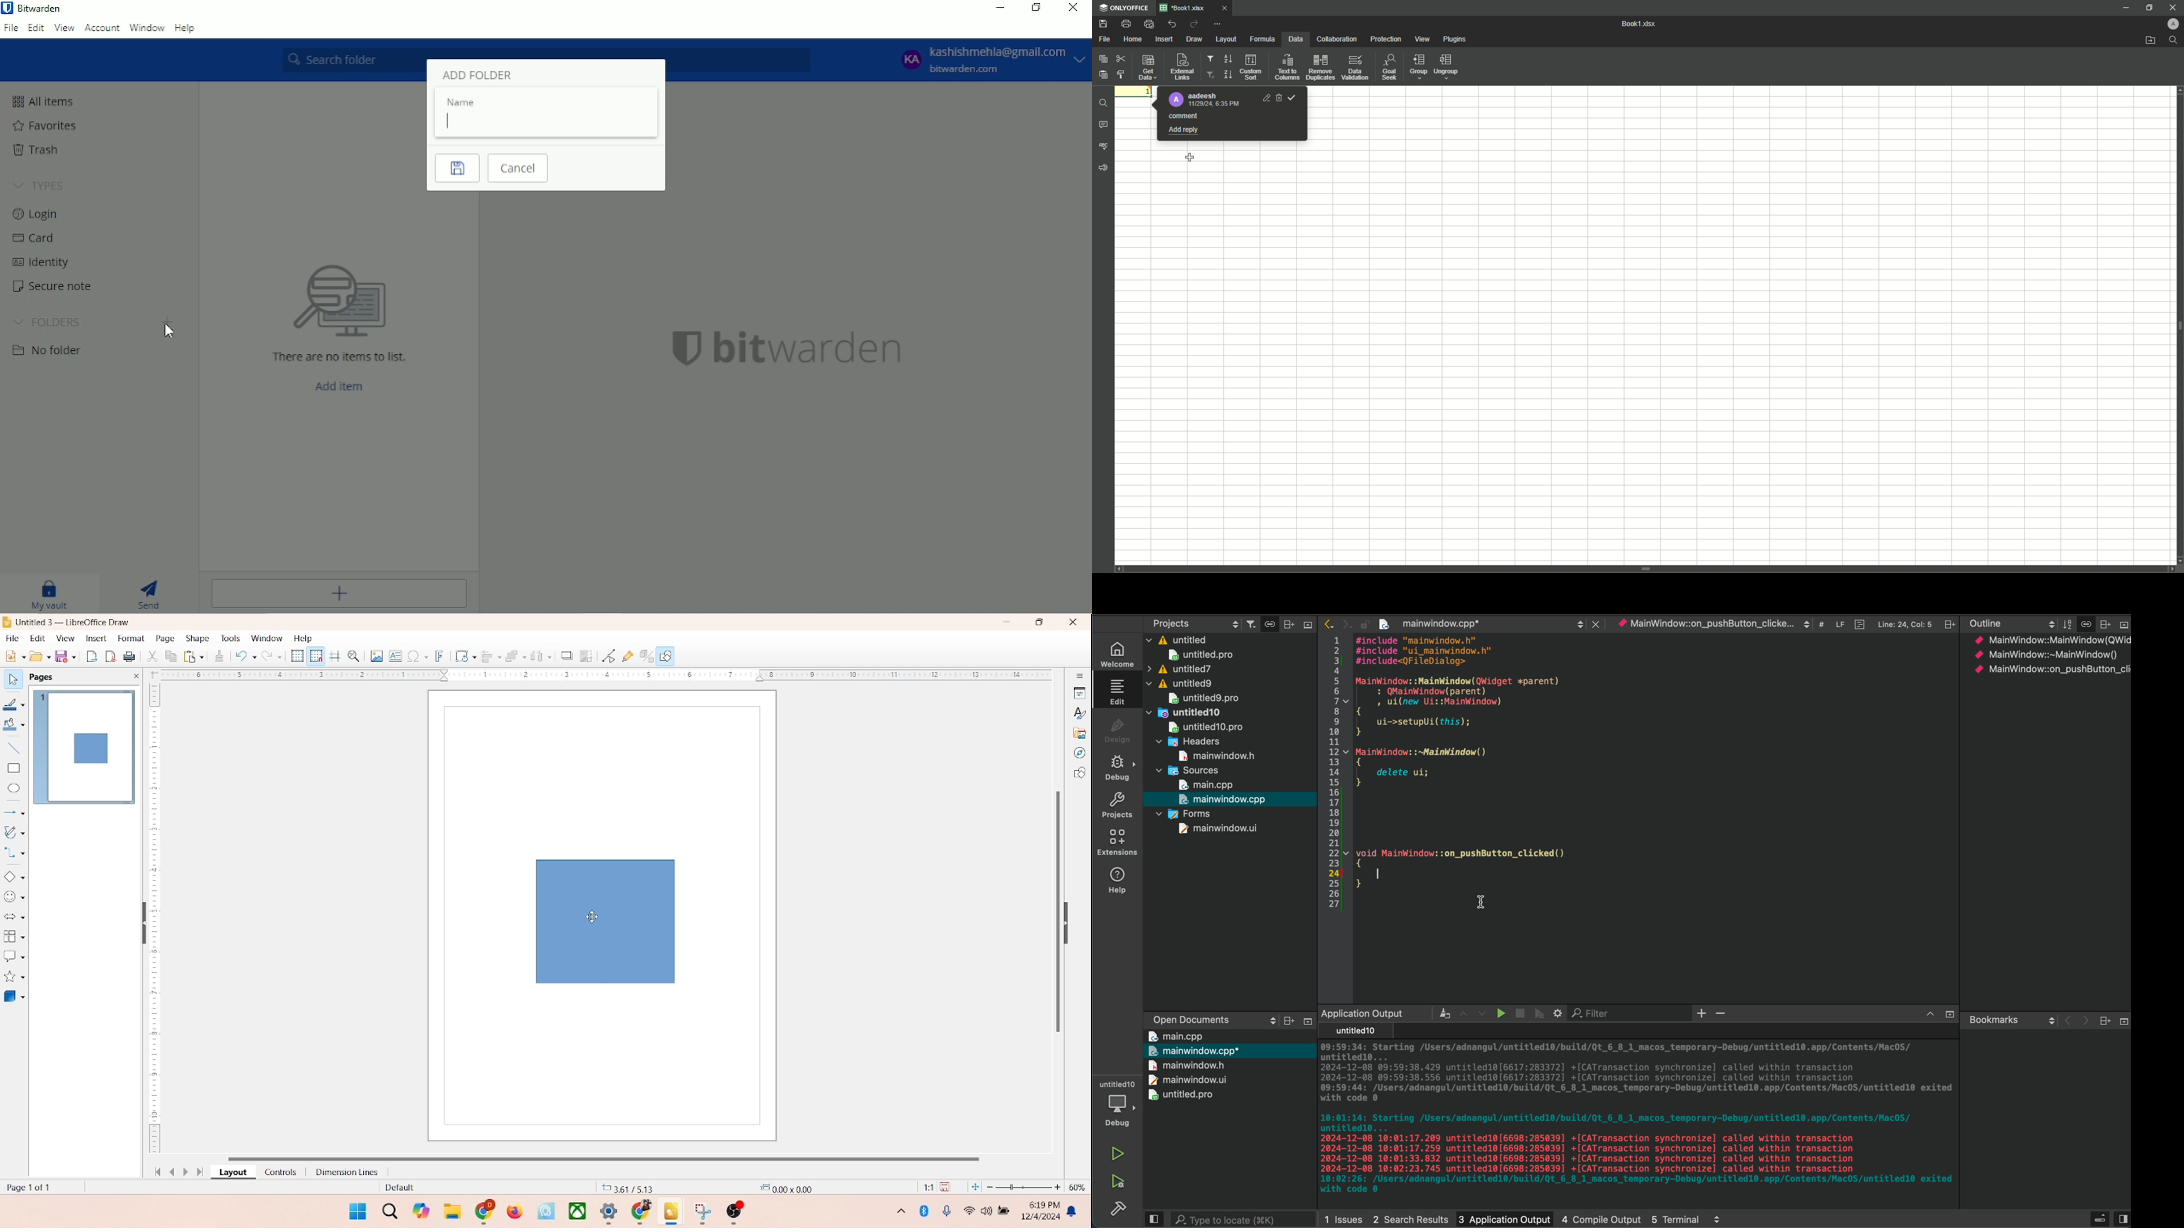  What do you see at coordinates (461, 102) in the screenshot?
I see `name` at bounding box center [461, 102].